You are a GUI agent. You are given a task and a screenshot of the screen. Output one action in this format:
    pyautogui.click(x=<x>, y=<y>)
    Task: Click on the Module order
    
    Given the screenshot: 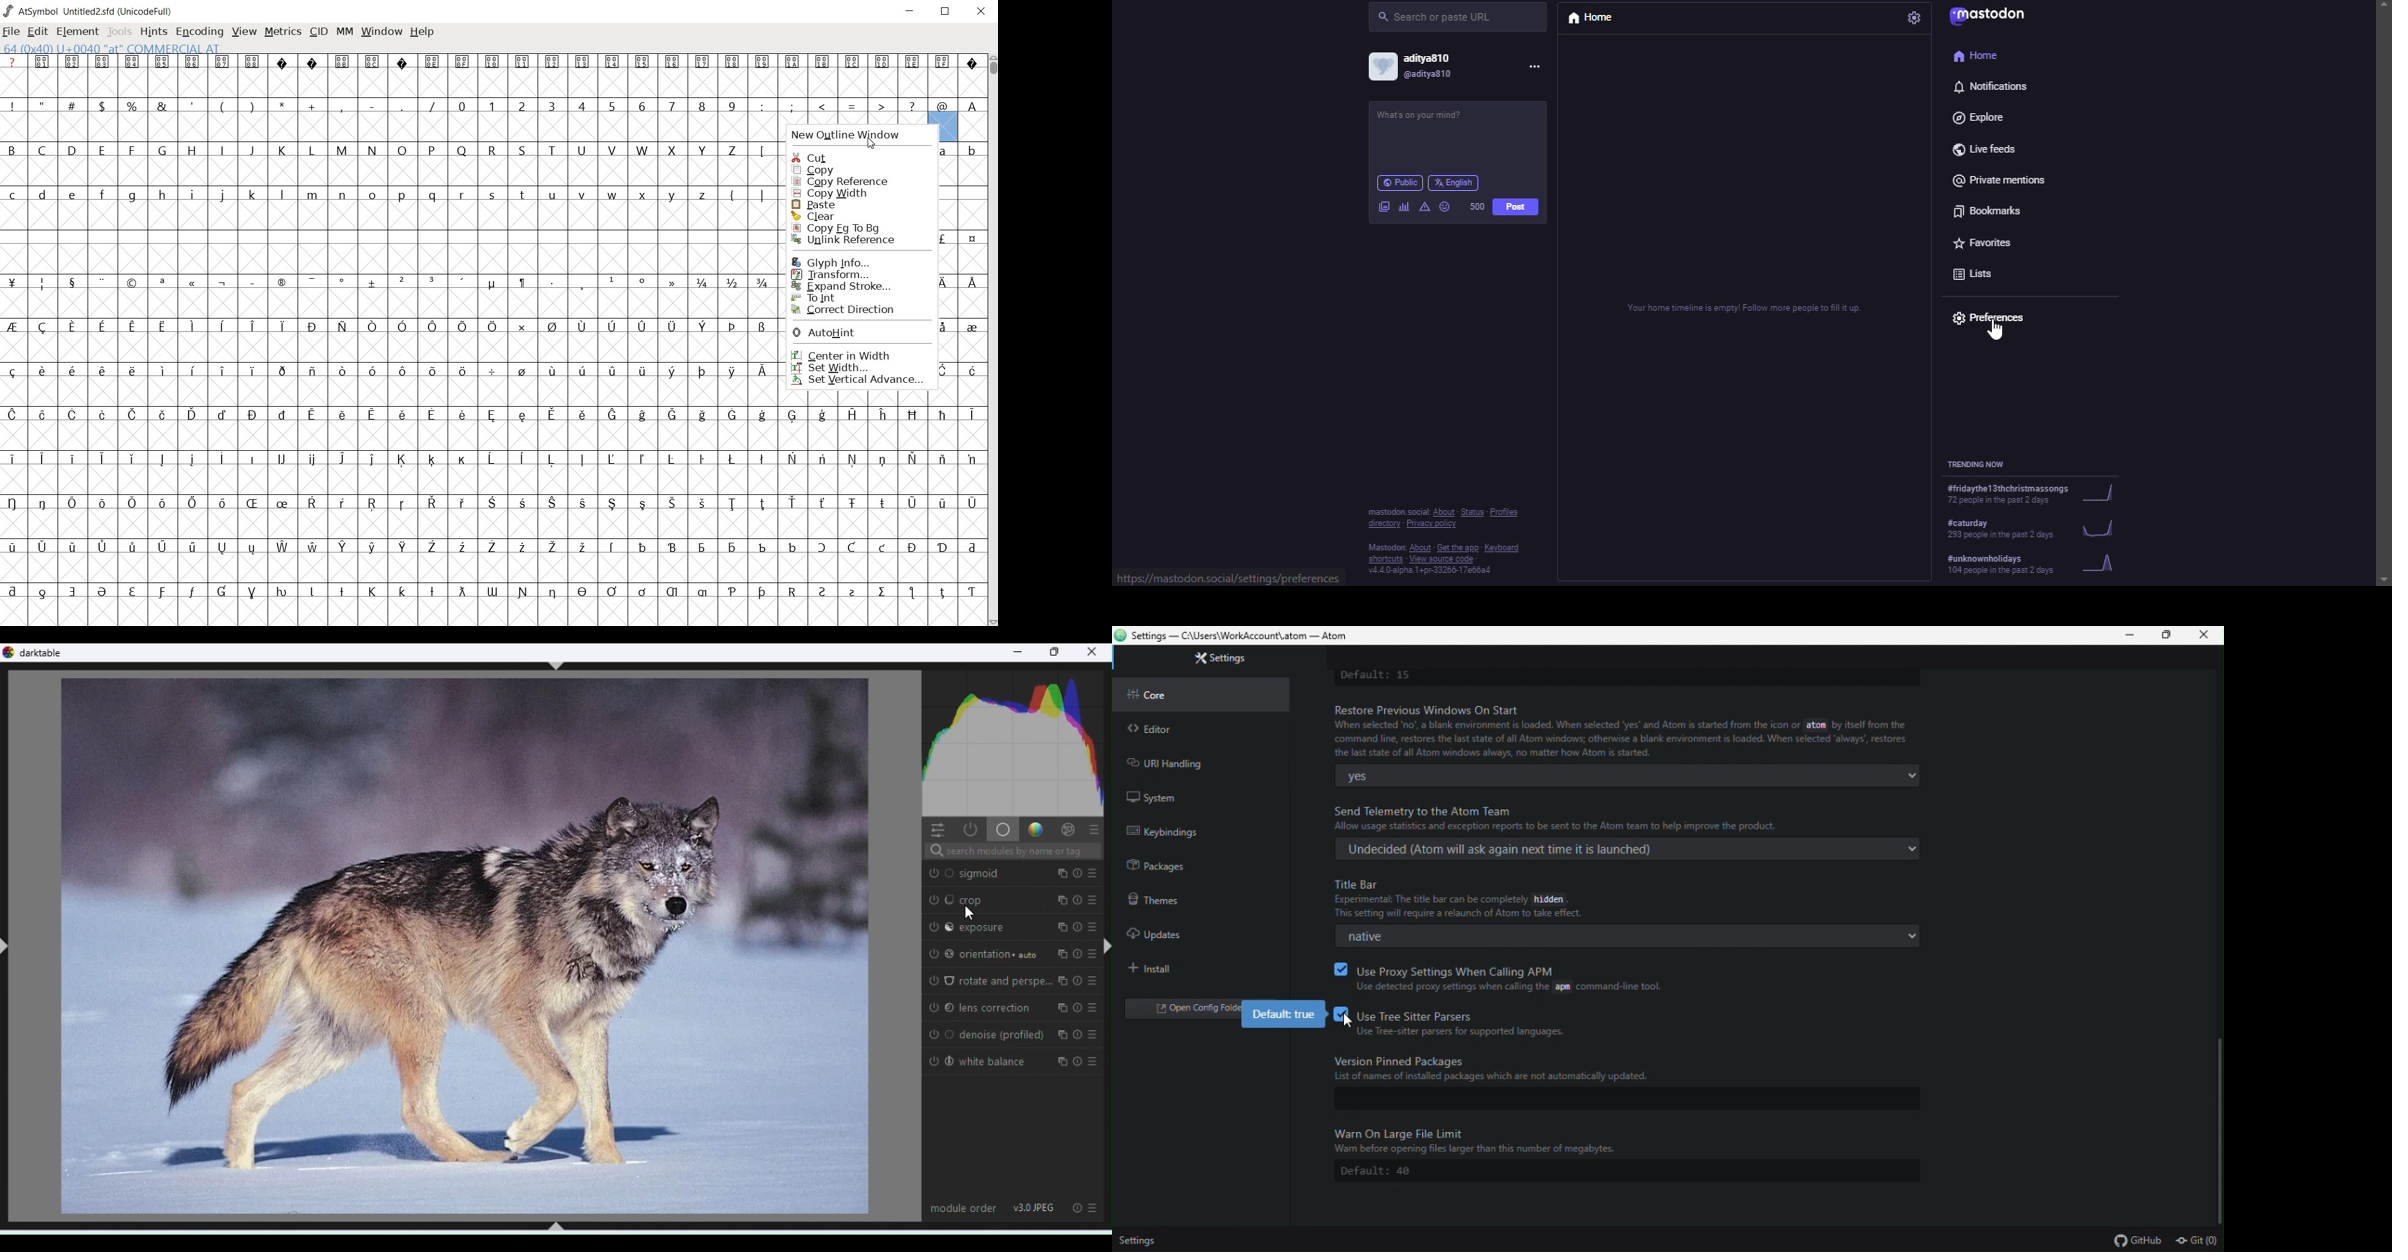 What is the action you would take?
    pyautogui.click(x=964, y=1207)
    